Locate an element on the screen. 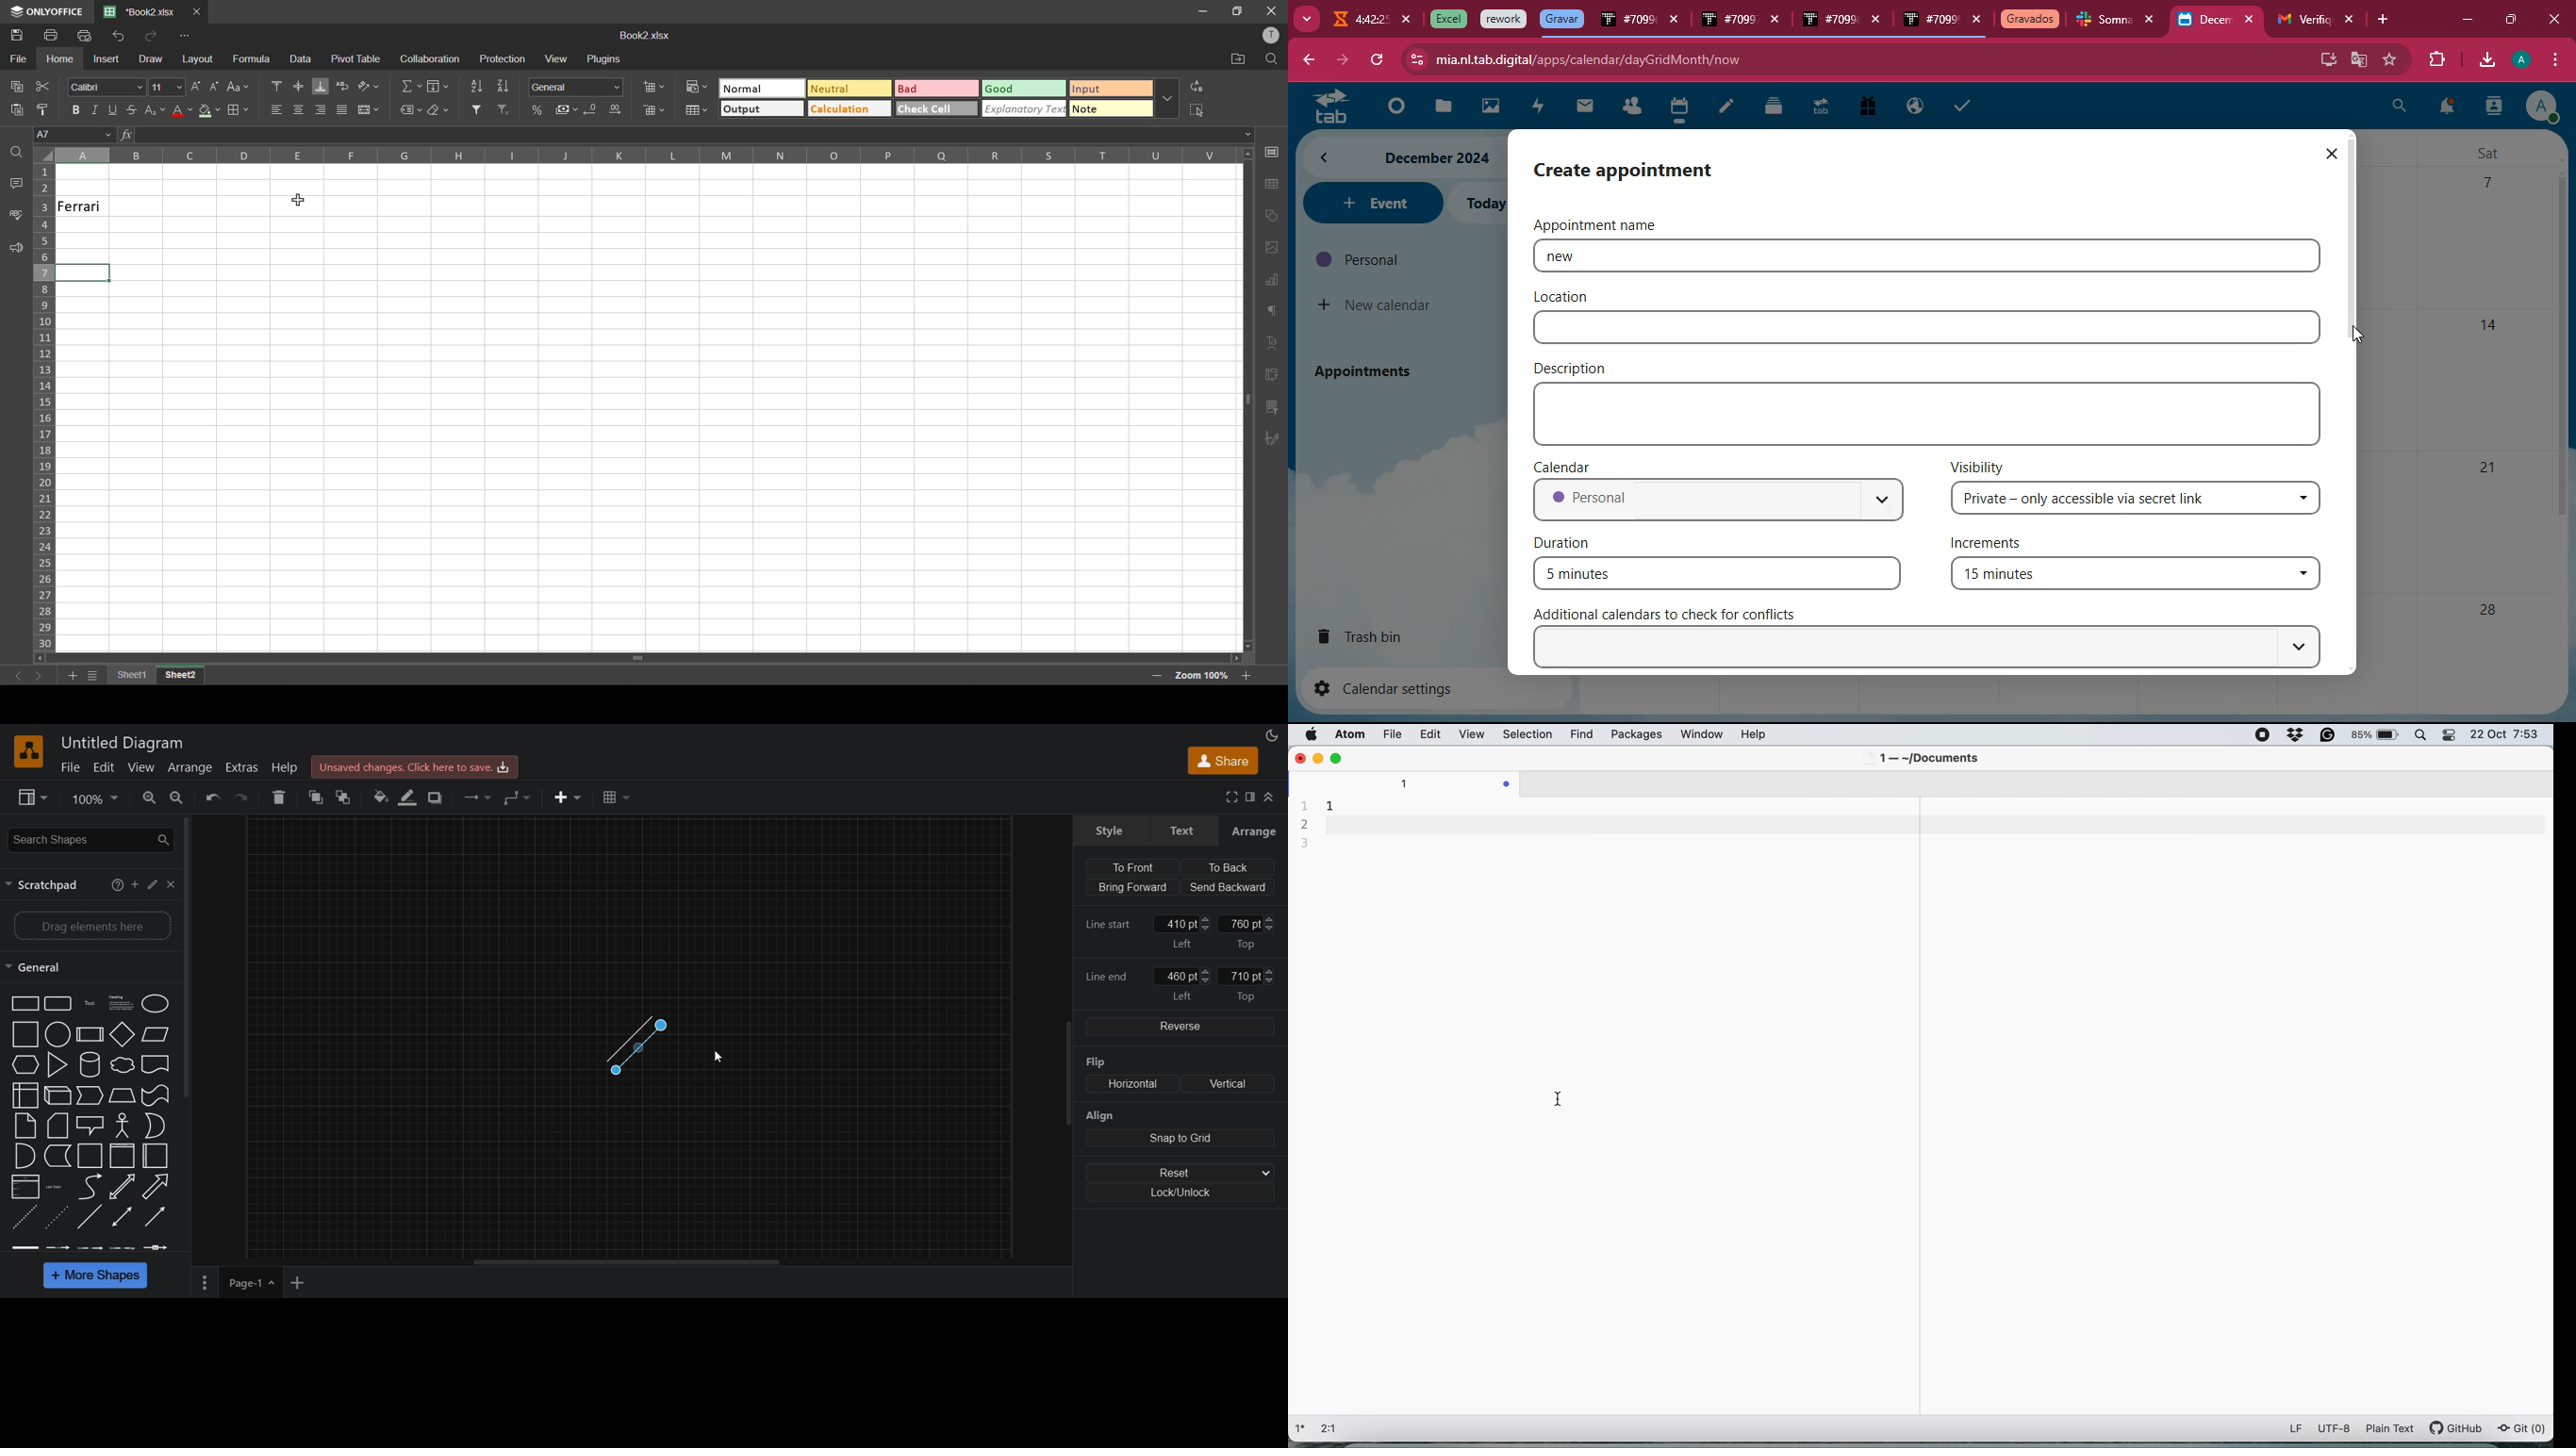 Image resolution: width=2576 pixels, height=1456 pixels. justified is located at coordinates (345, 111).